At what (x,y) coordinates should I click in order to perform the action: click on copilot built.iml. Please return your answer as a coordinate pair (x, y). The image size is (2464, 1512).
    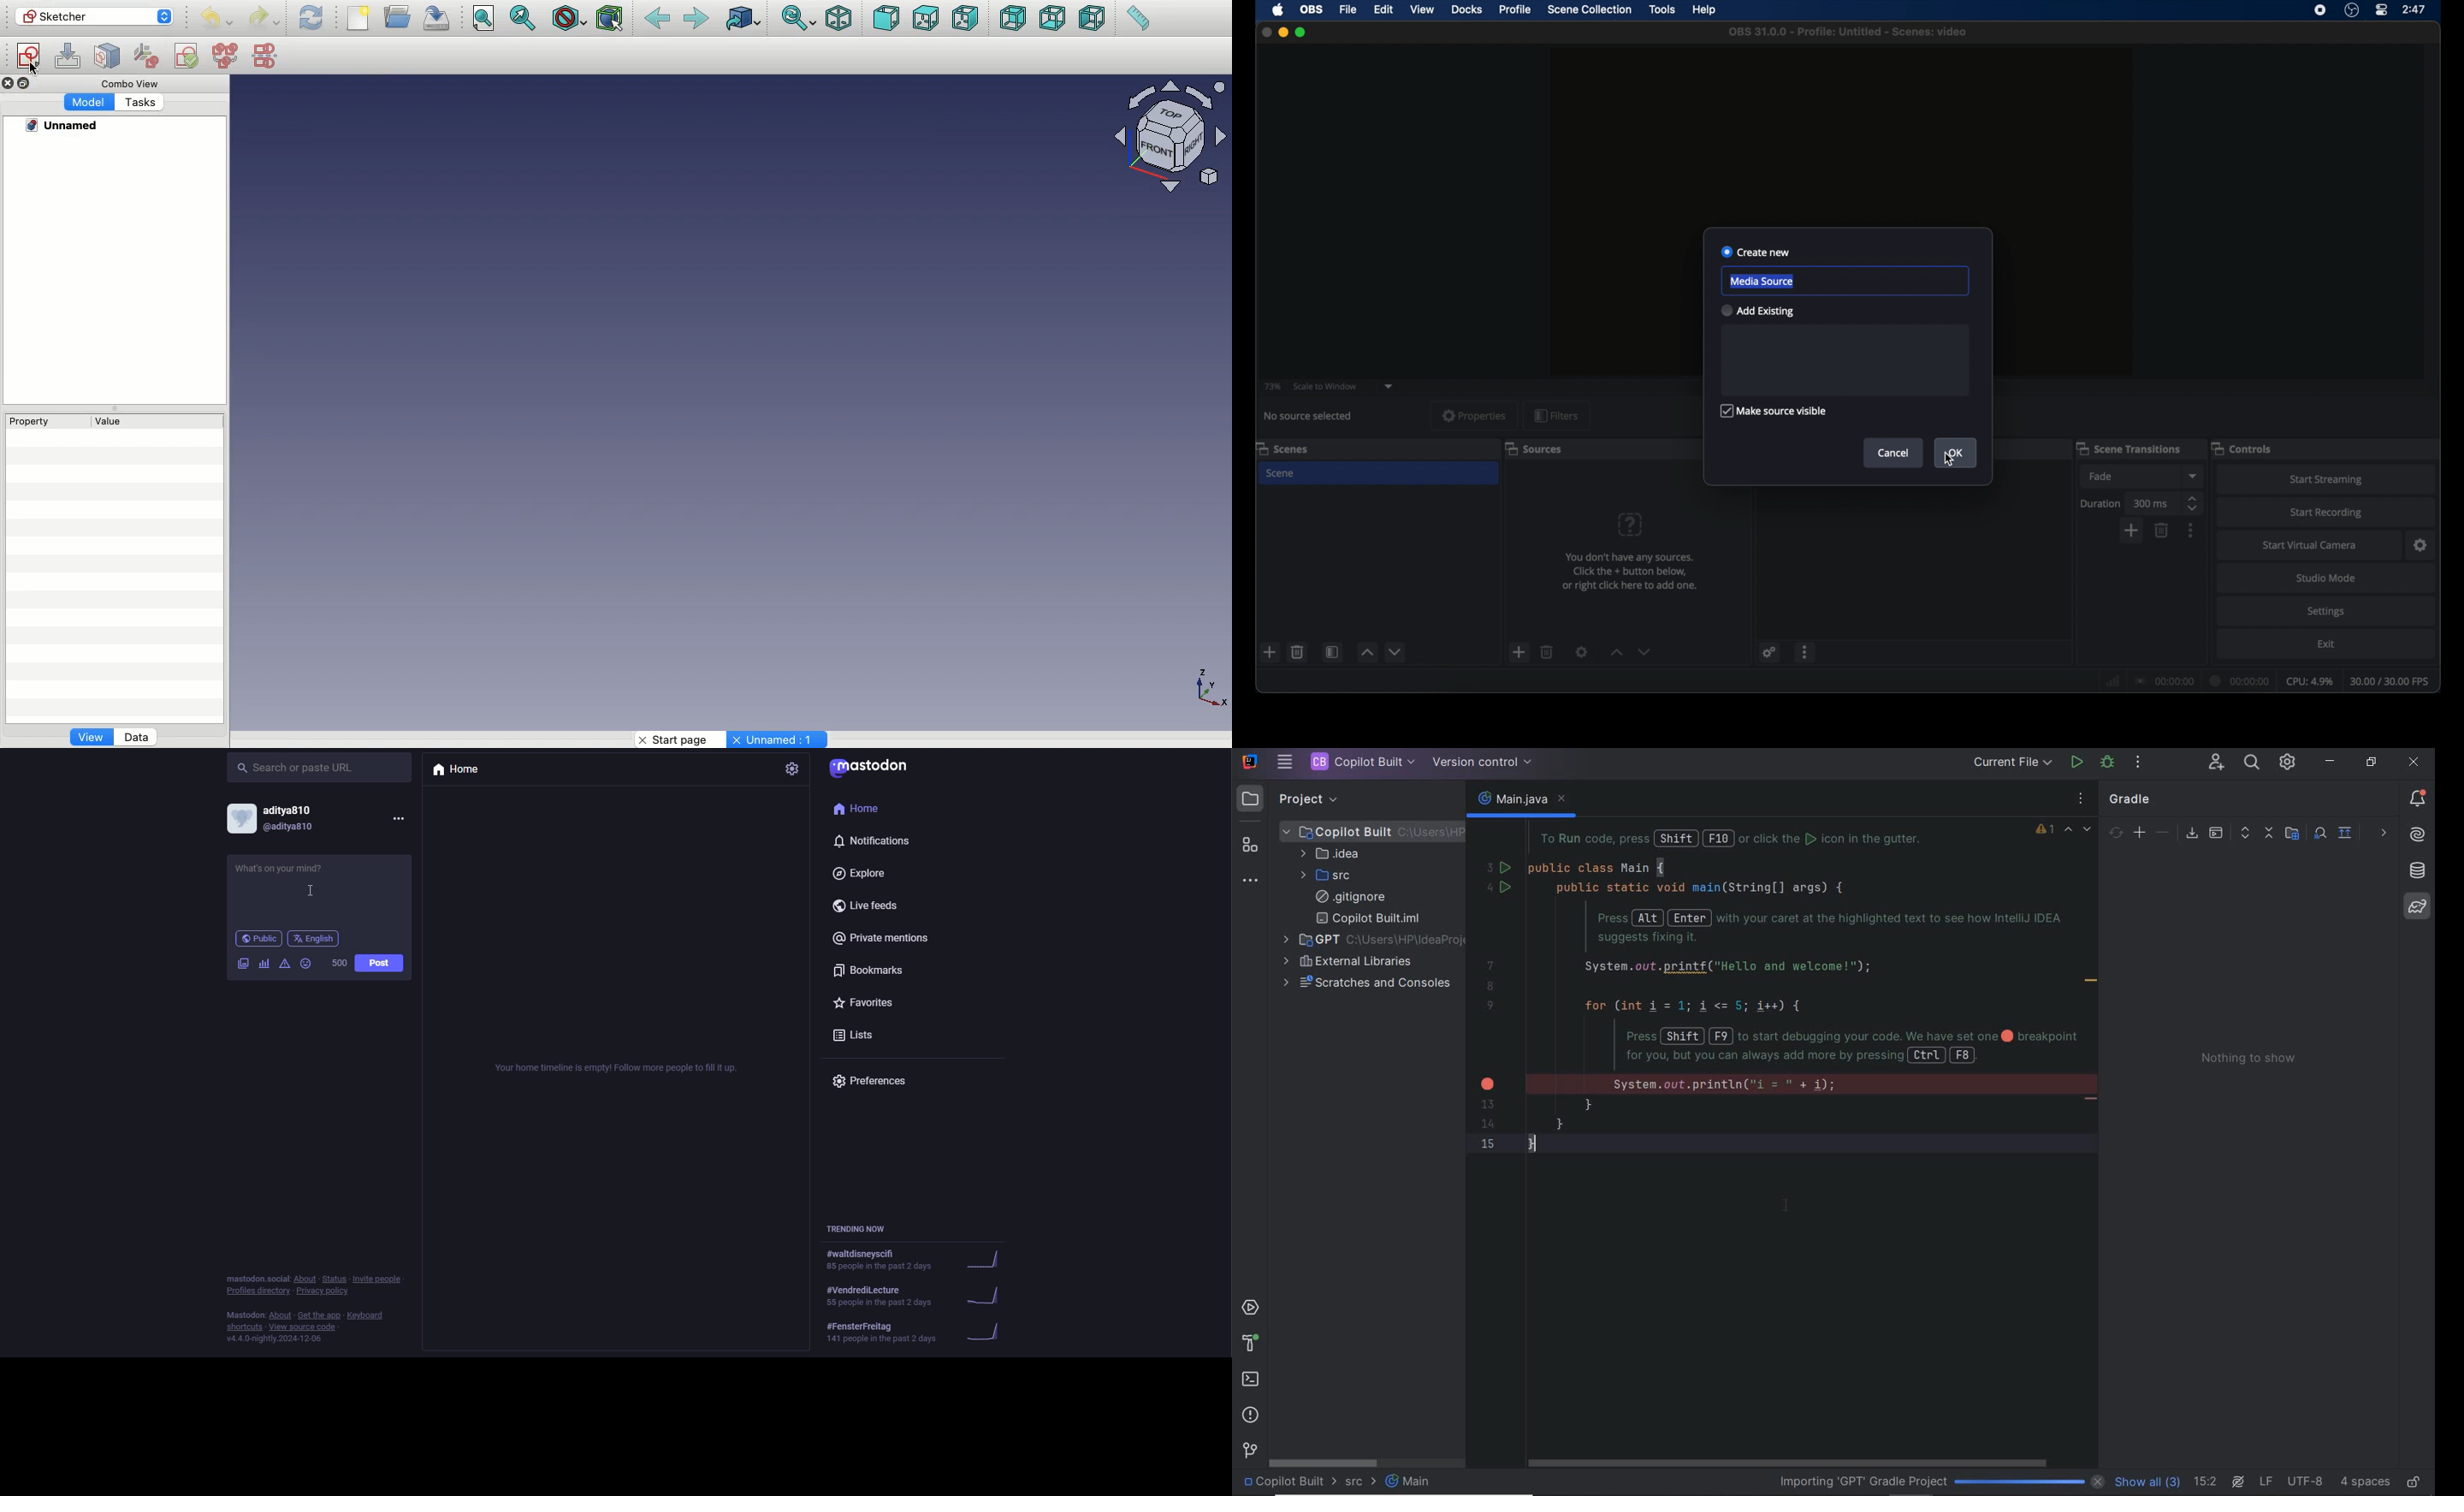
    Looking at the image, I should click on (1370, 919).